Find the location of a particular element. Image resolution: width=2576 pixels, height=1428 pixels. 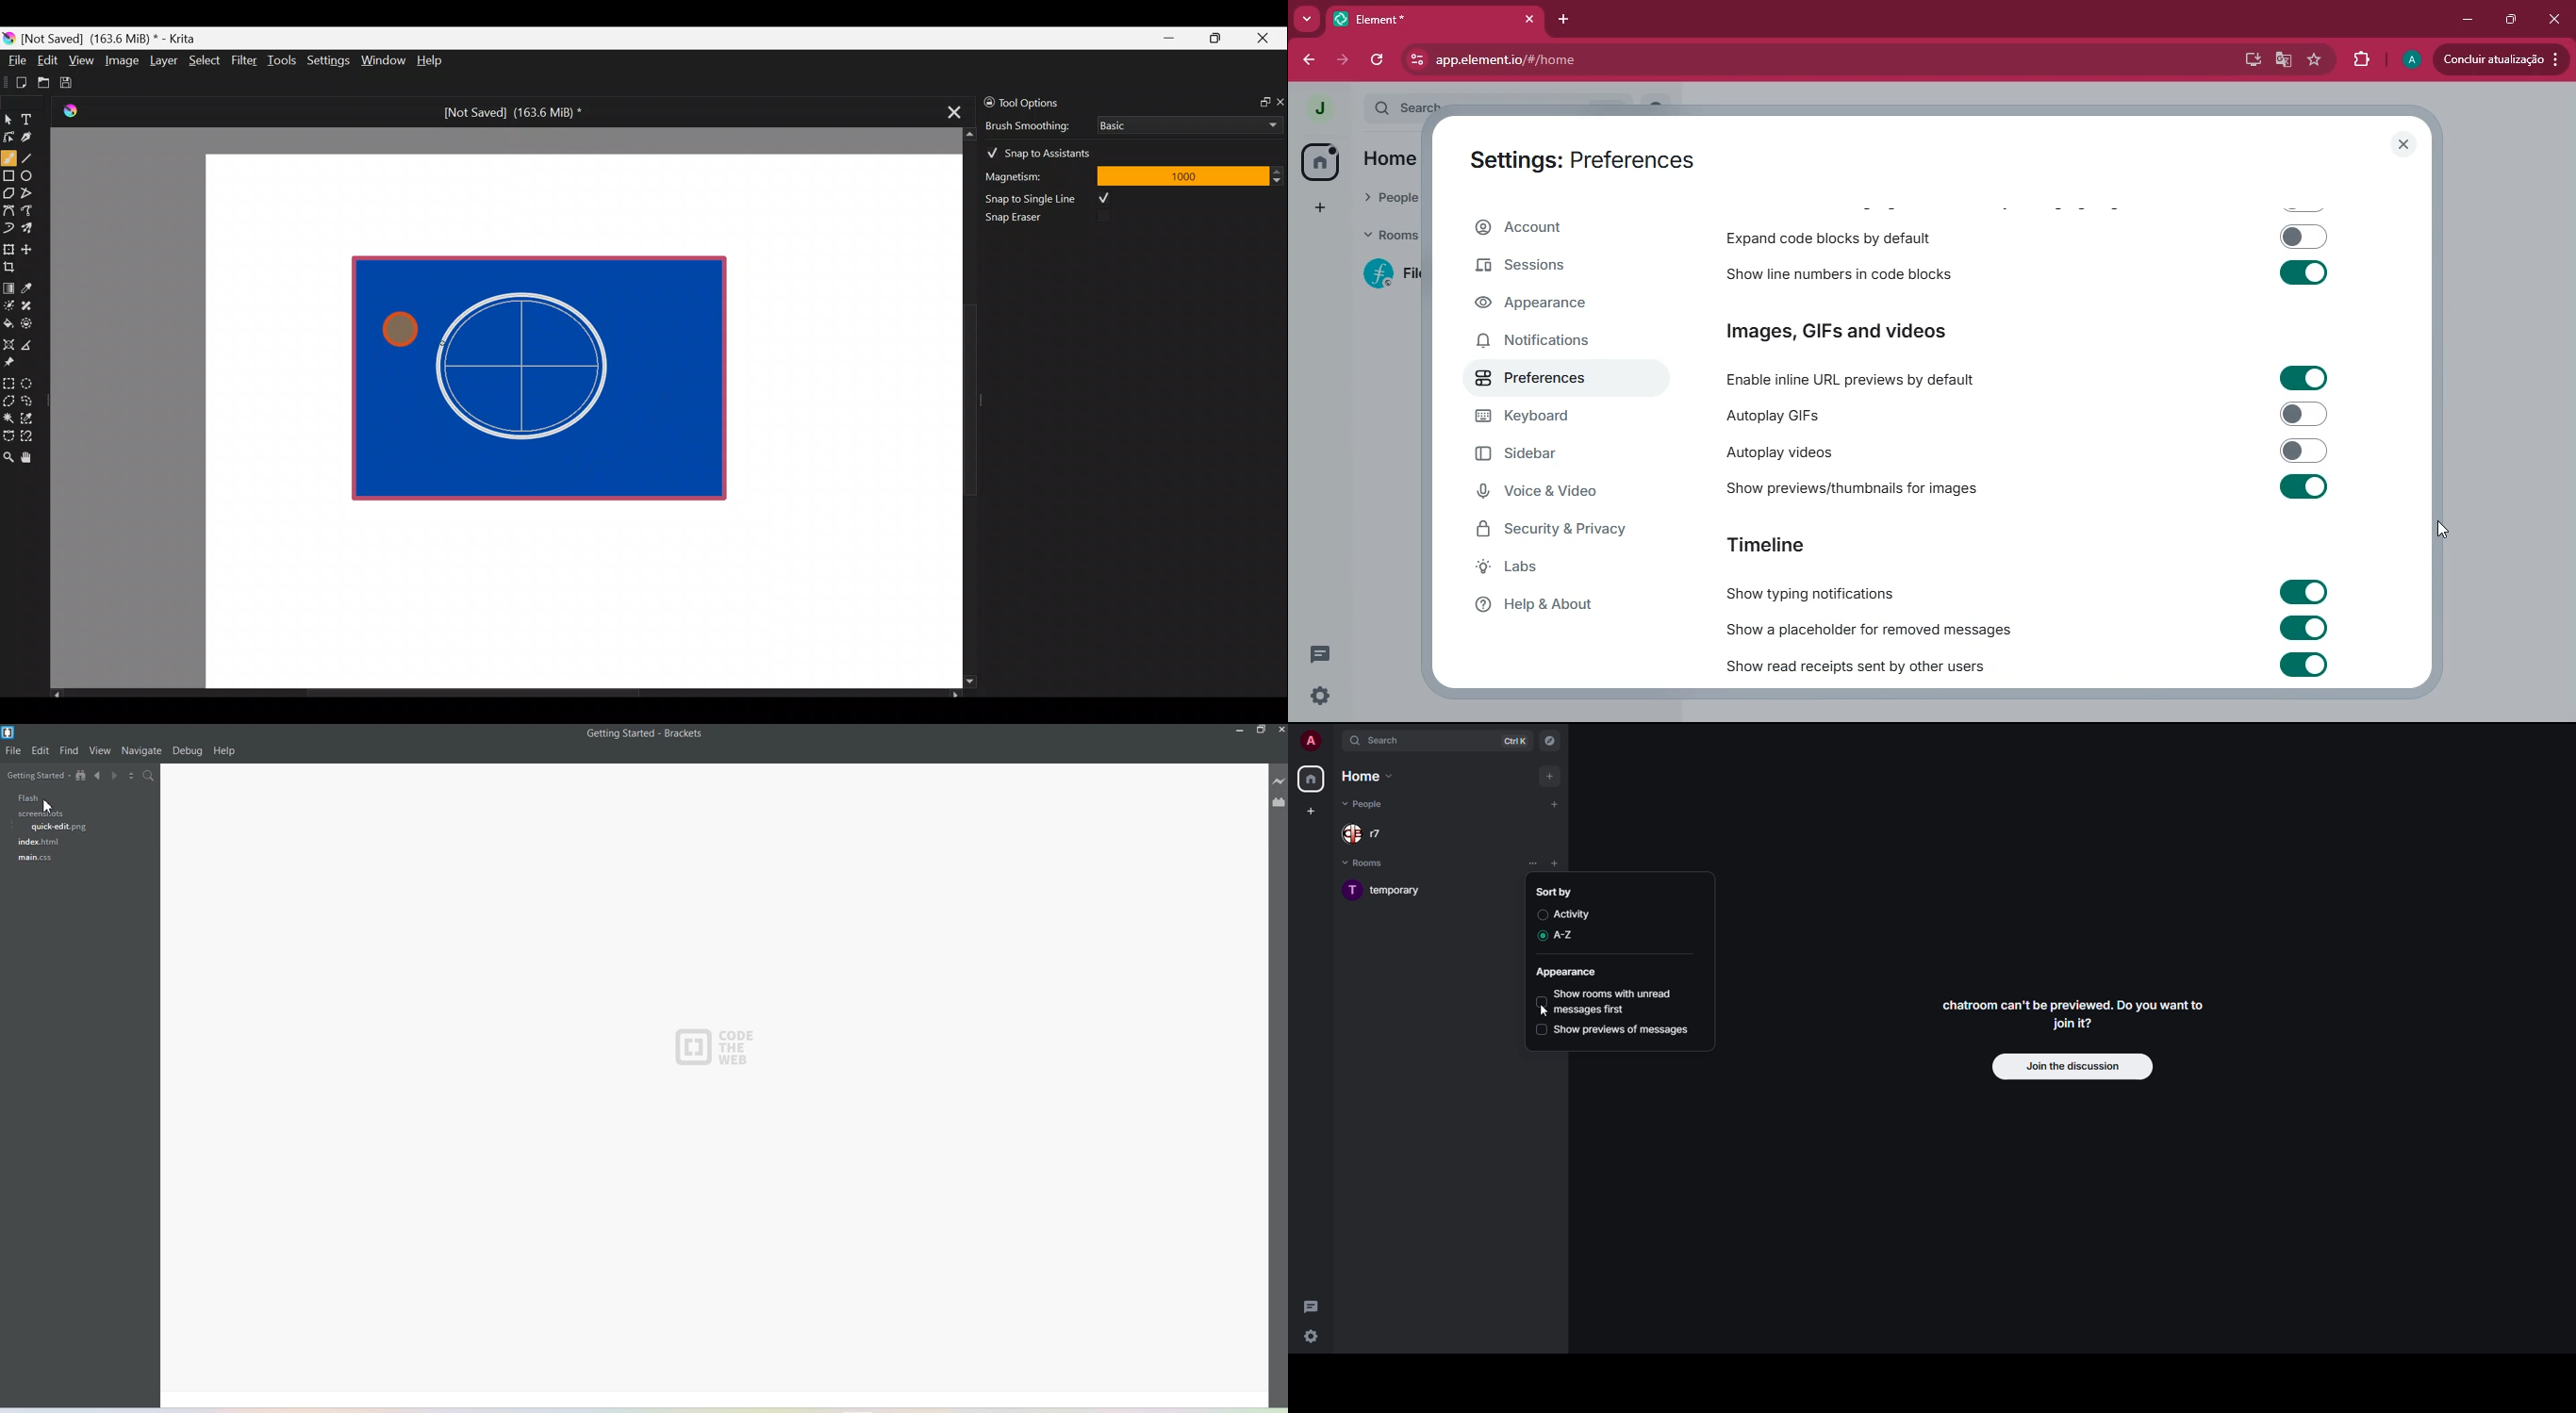

refresh is located at coordinates (1379, 60).